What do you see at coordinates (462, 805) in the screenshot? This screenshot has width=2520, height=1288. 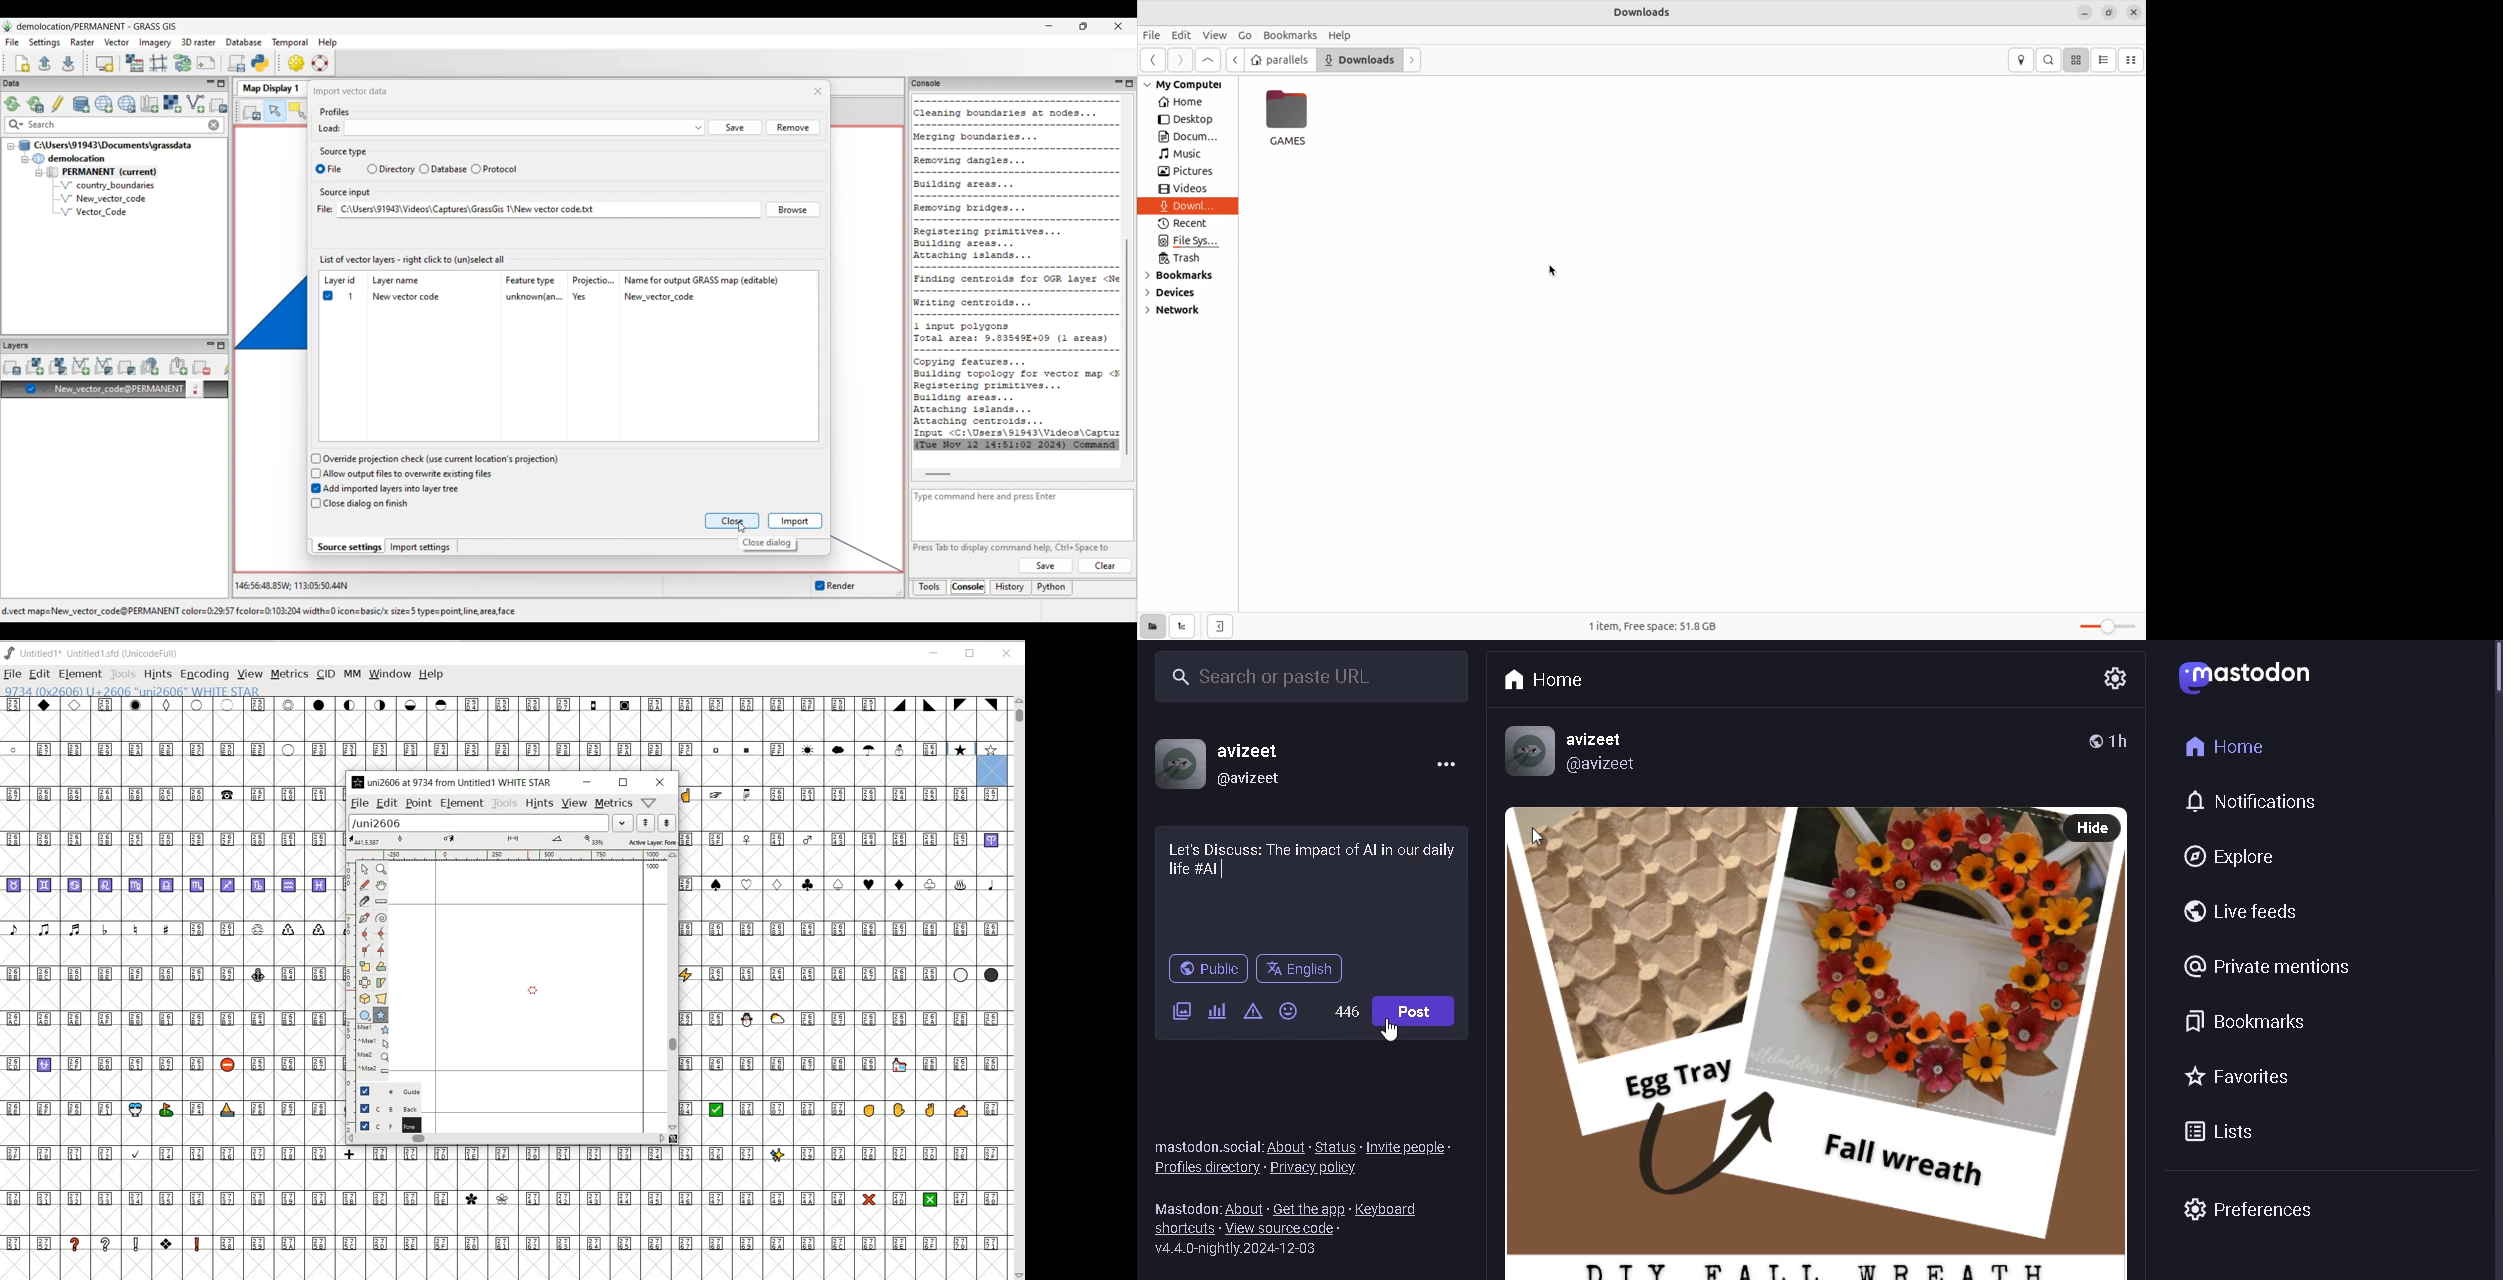 I see `ELEMENT` at bounding box center [462, 805].